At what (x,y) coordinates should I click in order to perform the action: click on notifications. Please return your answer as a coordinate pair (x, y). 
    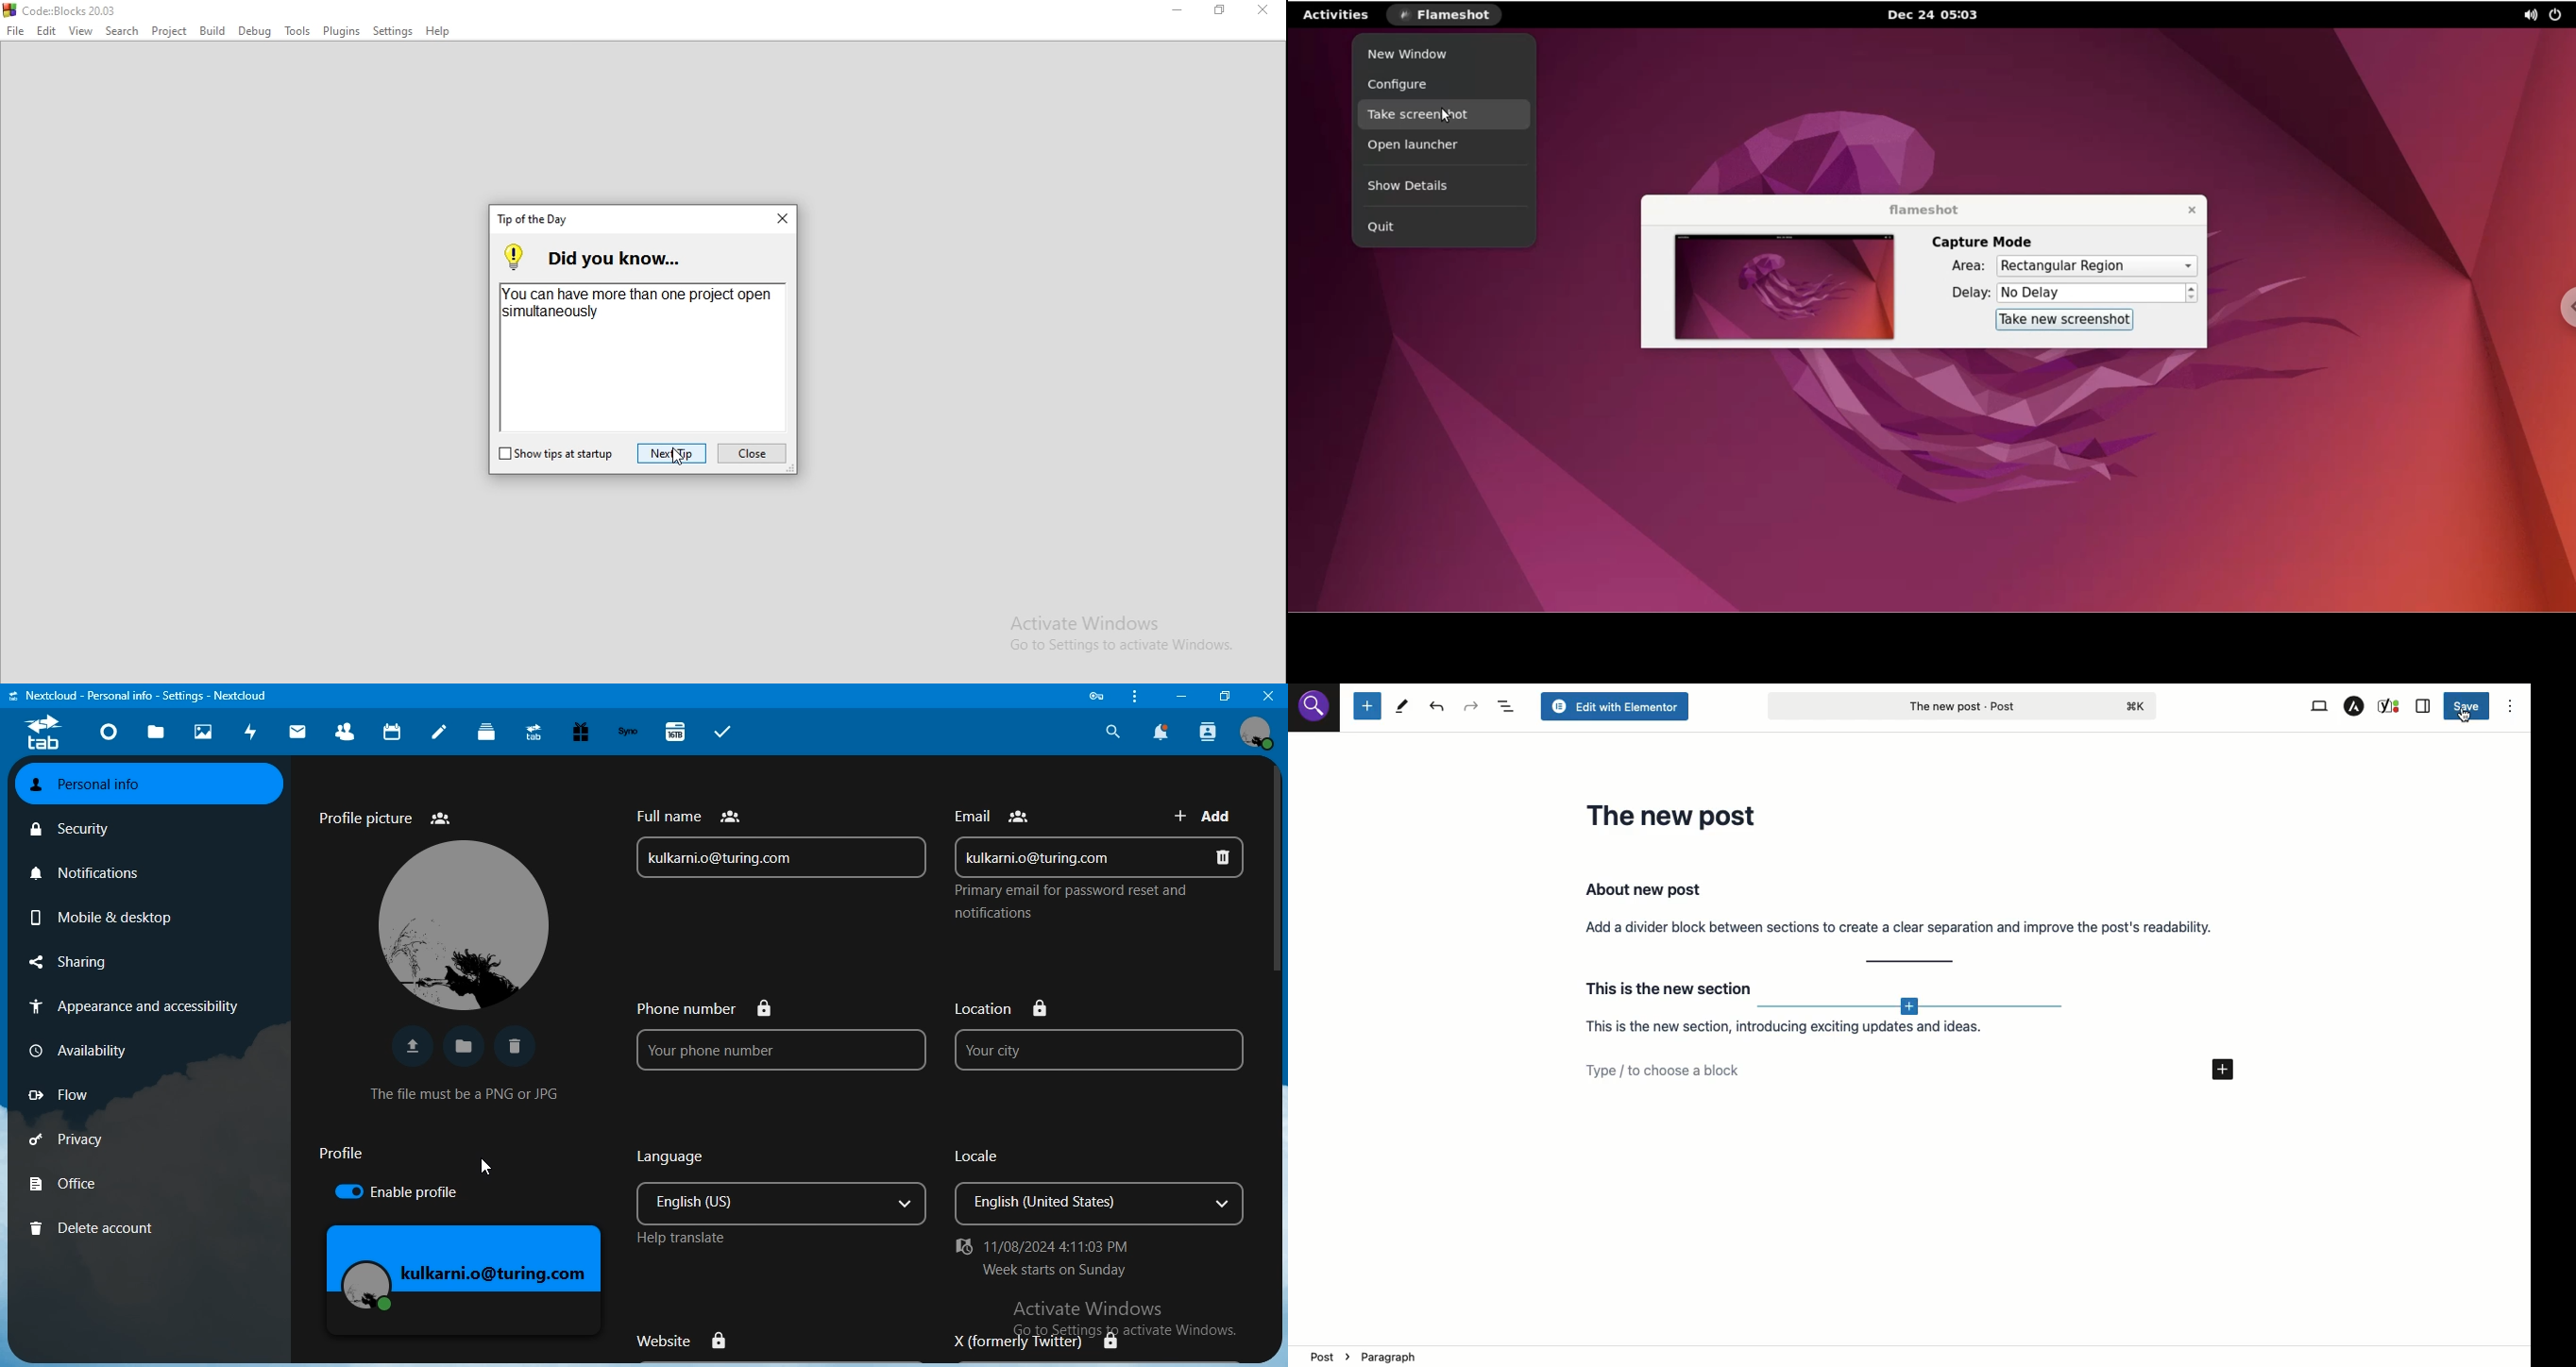
    Looking at the image, I should click on (87, 872).